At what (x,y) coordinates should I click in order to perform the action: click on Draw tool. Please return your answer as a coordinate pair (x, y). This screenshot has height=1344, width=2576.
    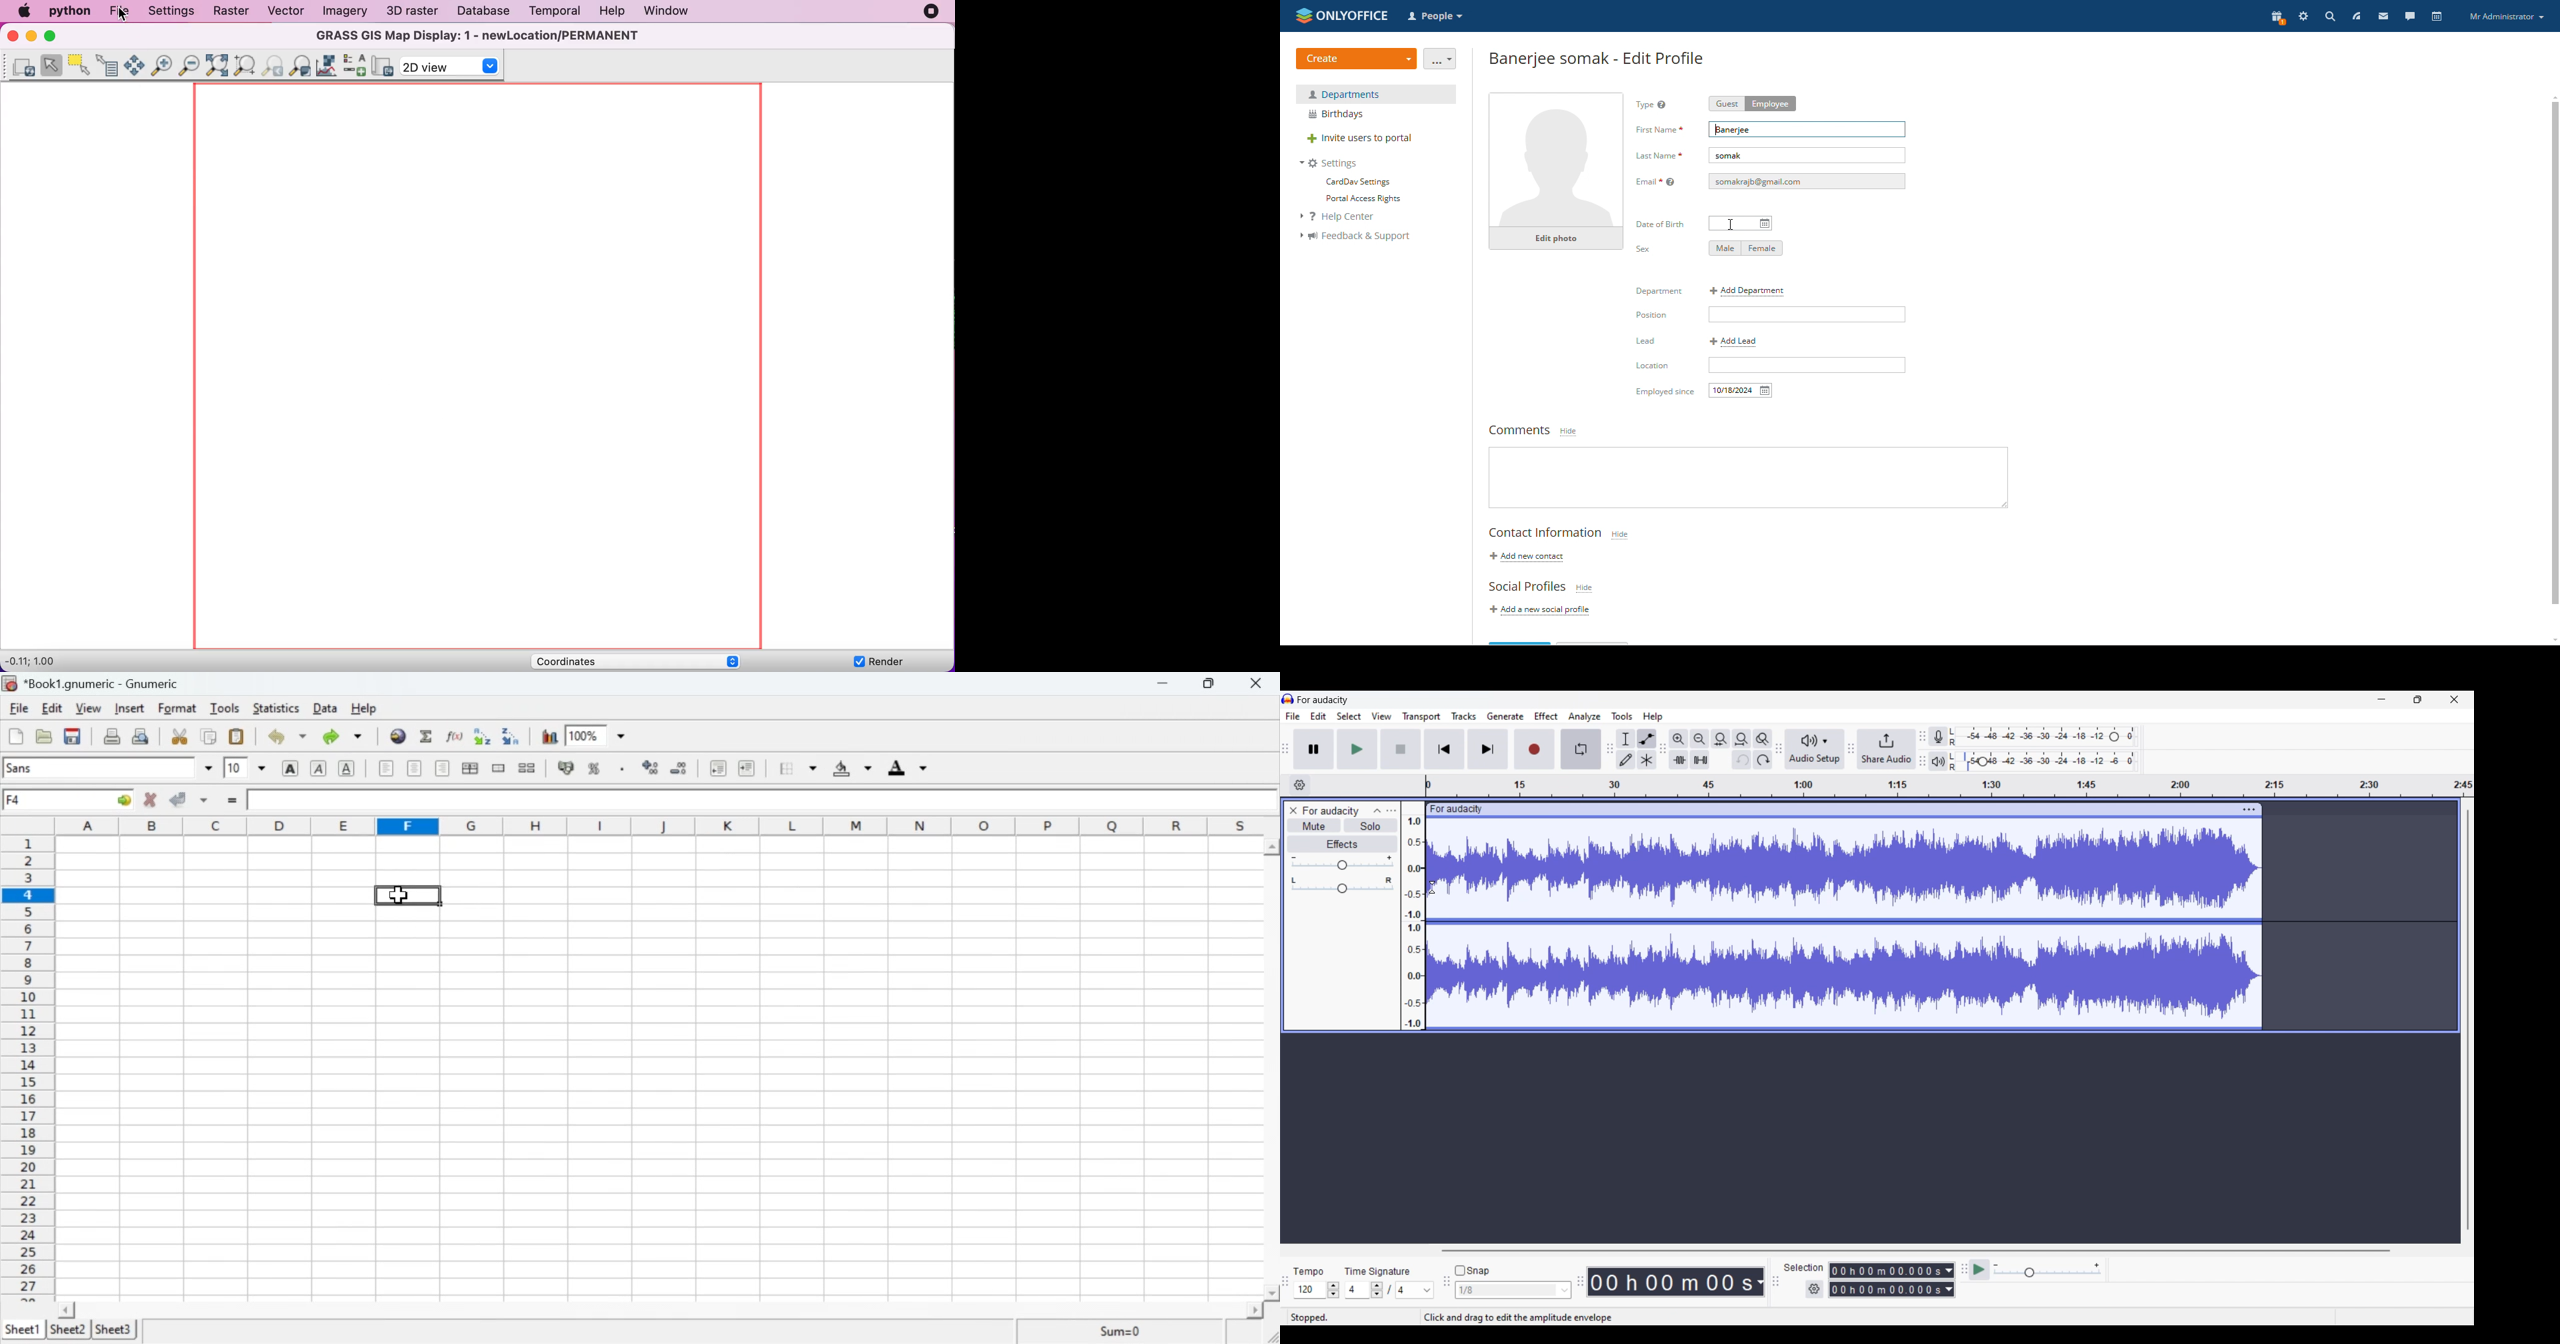
    Looking at the image, I should click on (1623, 760).